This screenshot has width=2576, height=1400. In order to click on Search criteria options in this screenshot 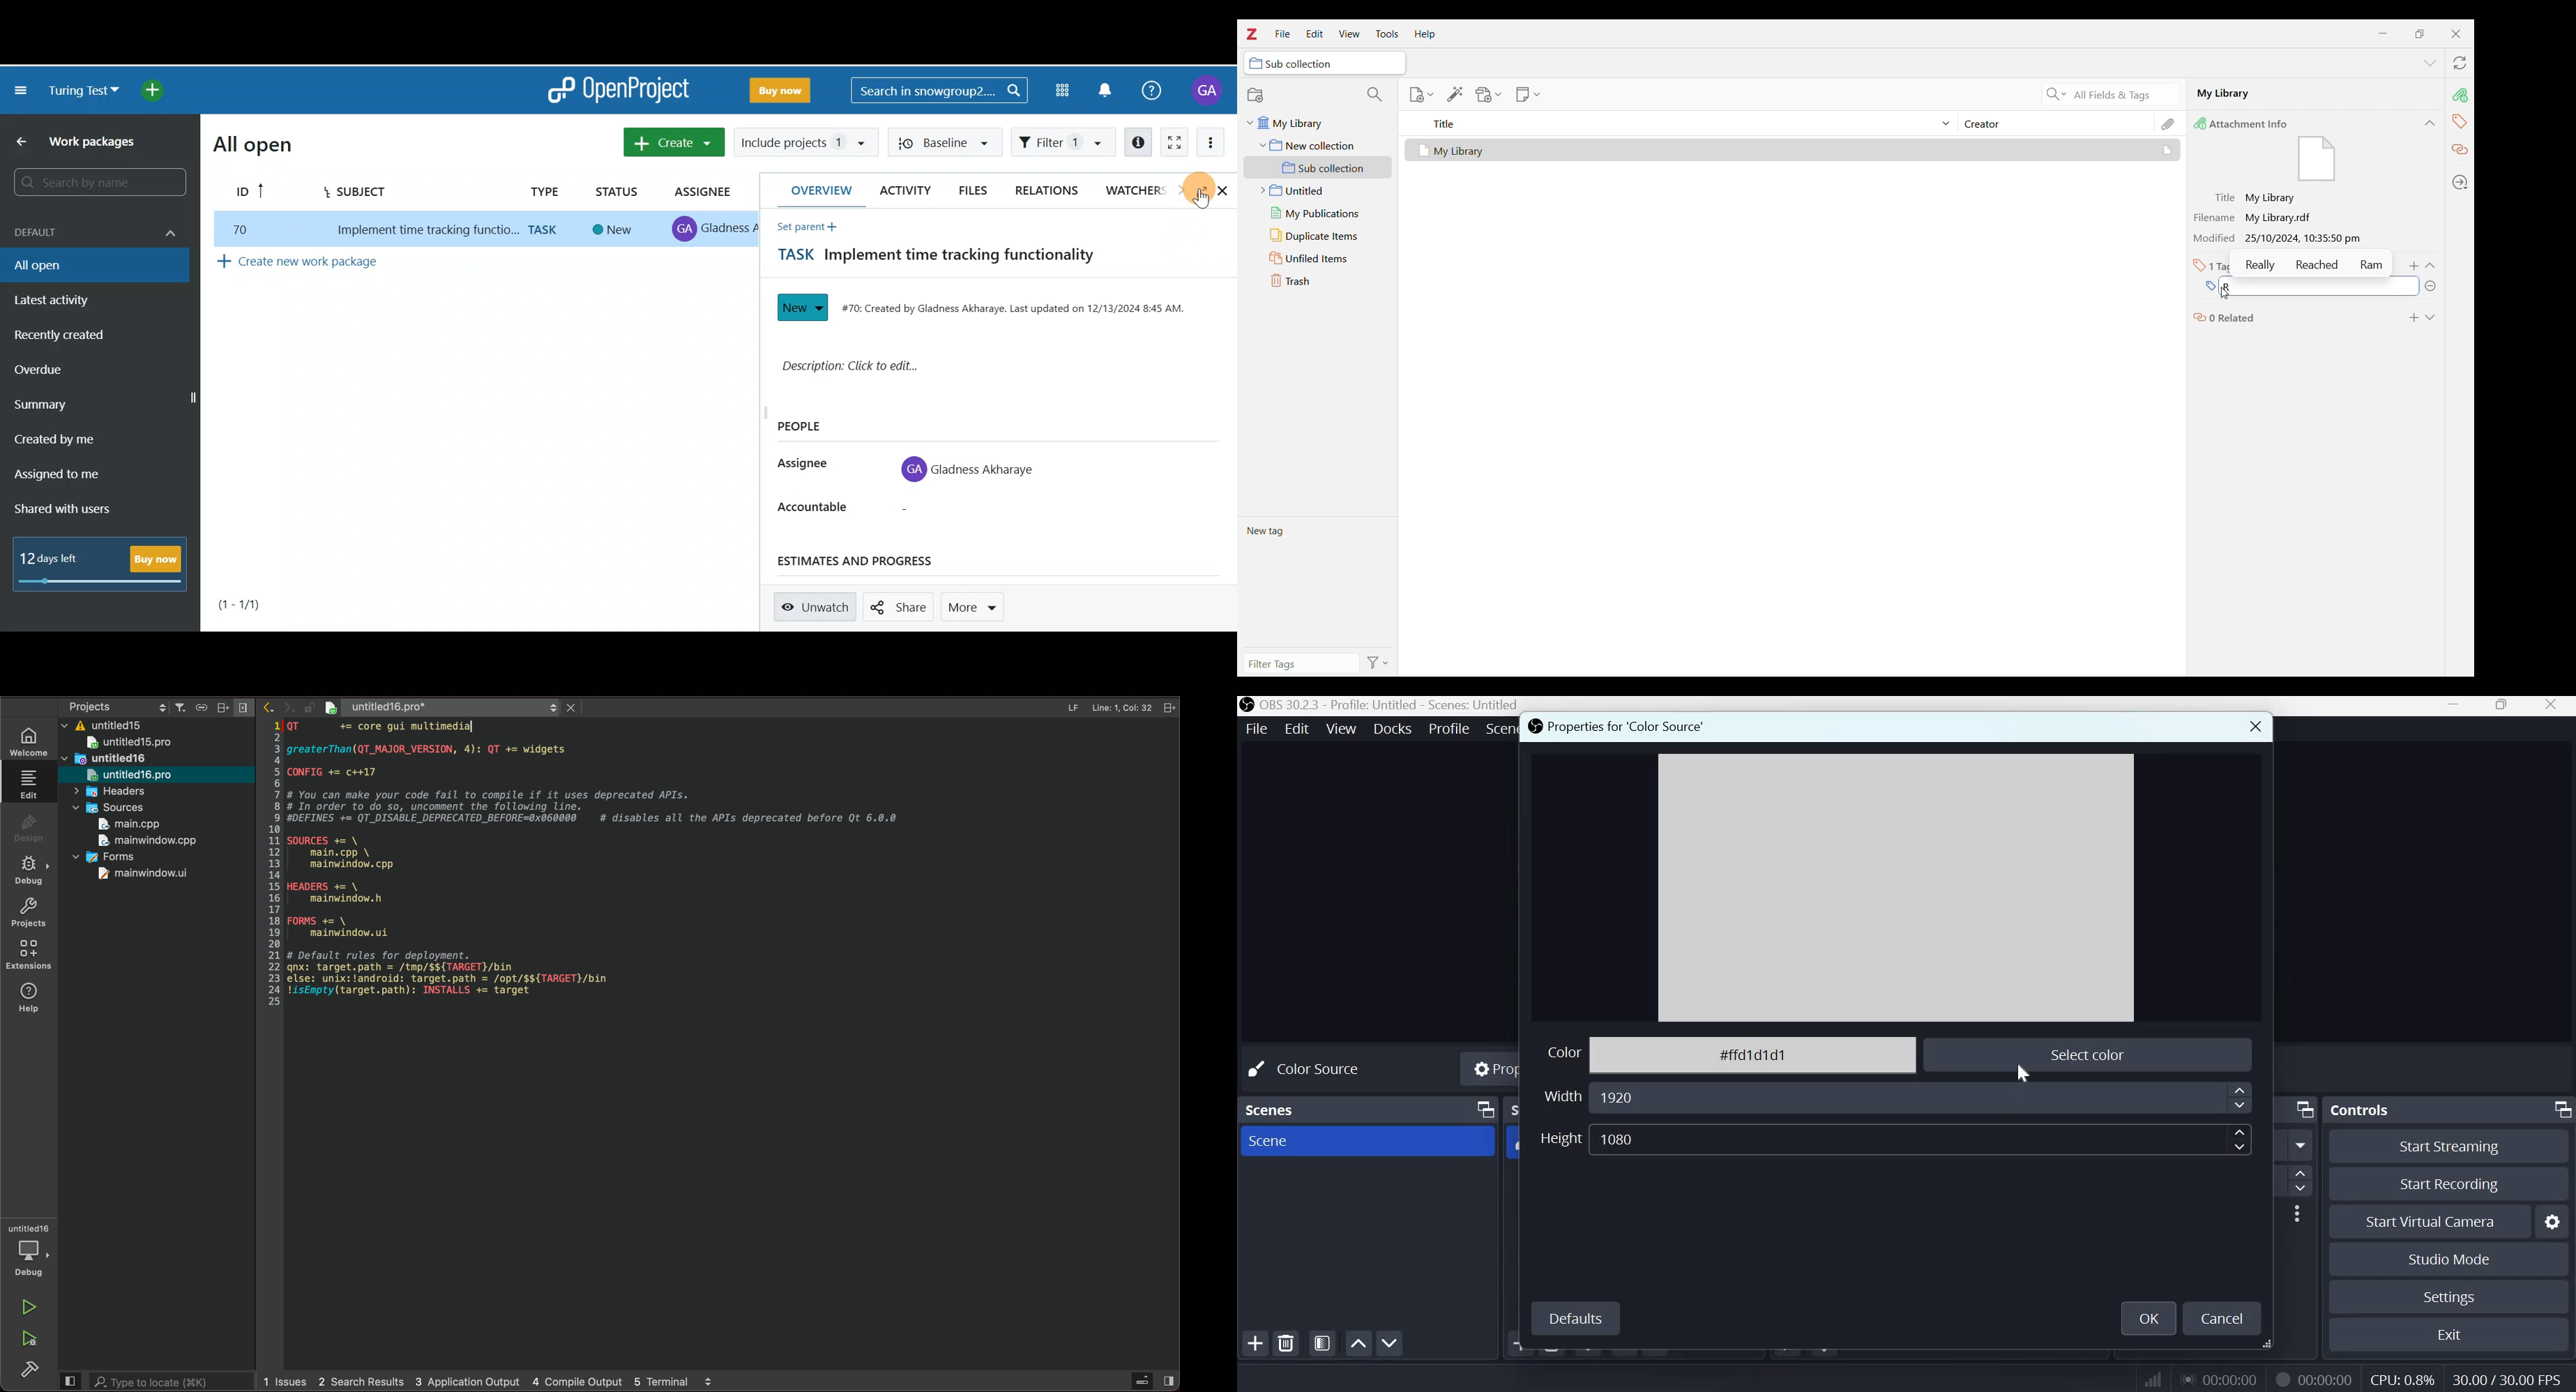, I will do `click(2057, 93)`.